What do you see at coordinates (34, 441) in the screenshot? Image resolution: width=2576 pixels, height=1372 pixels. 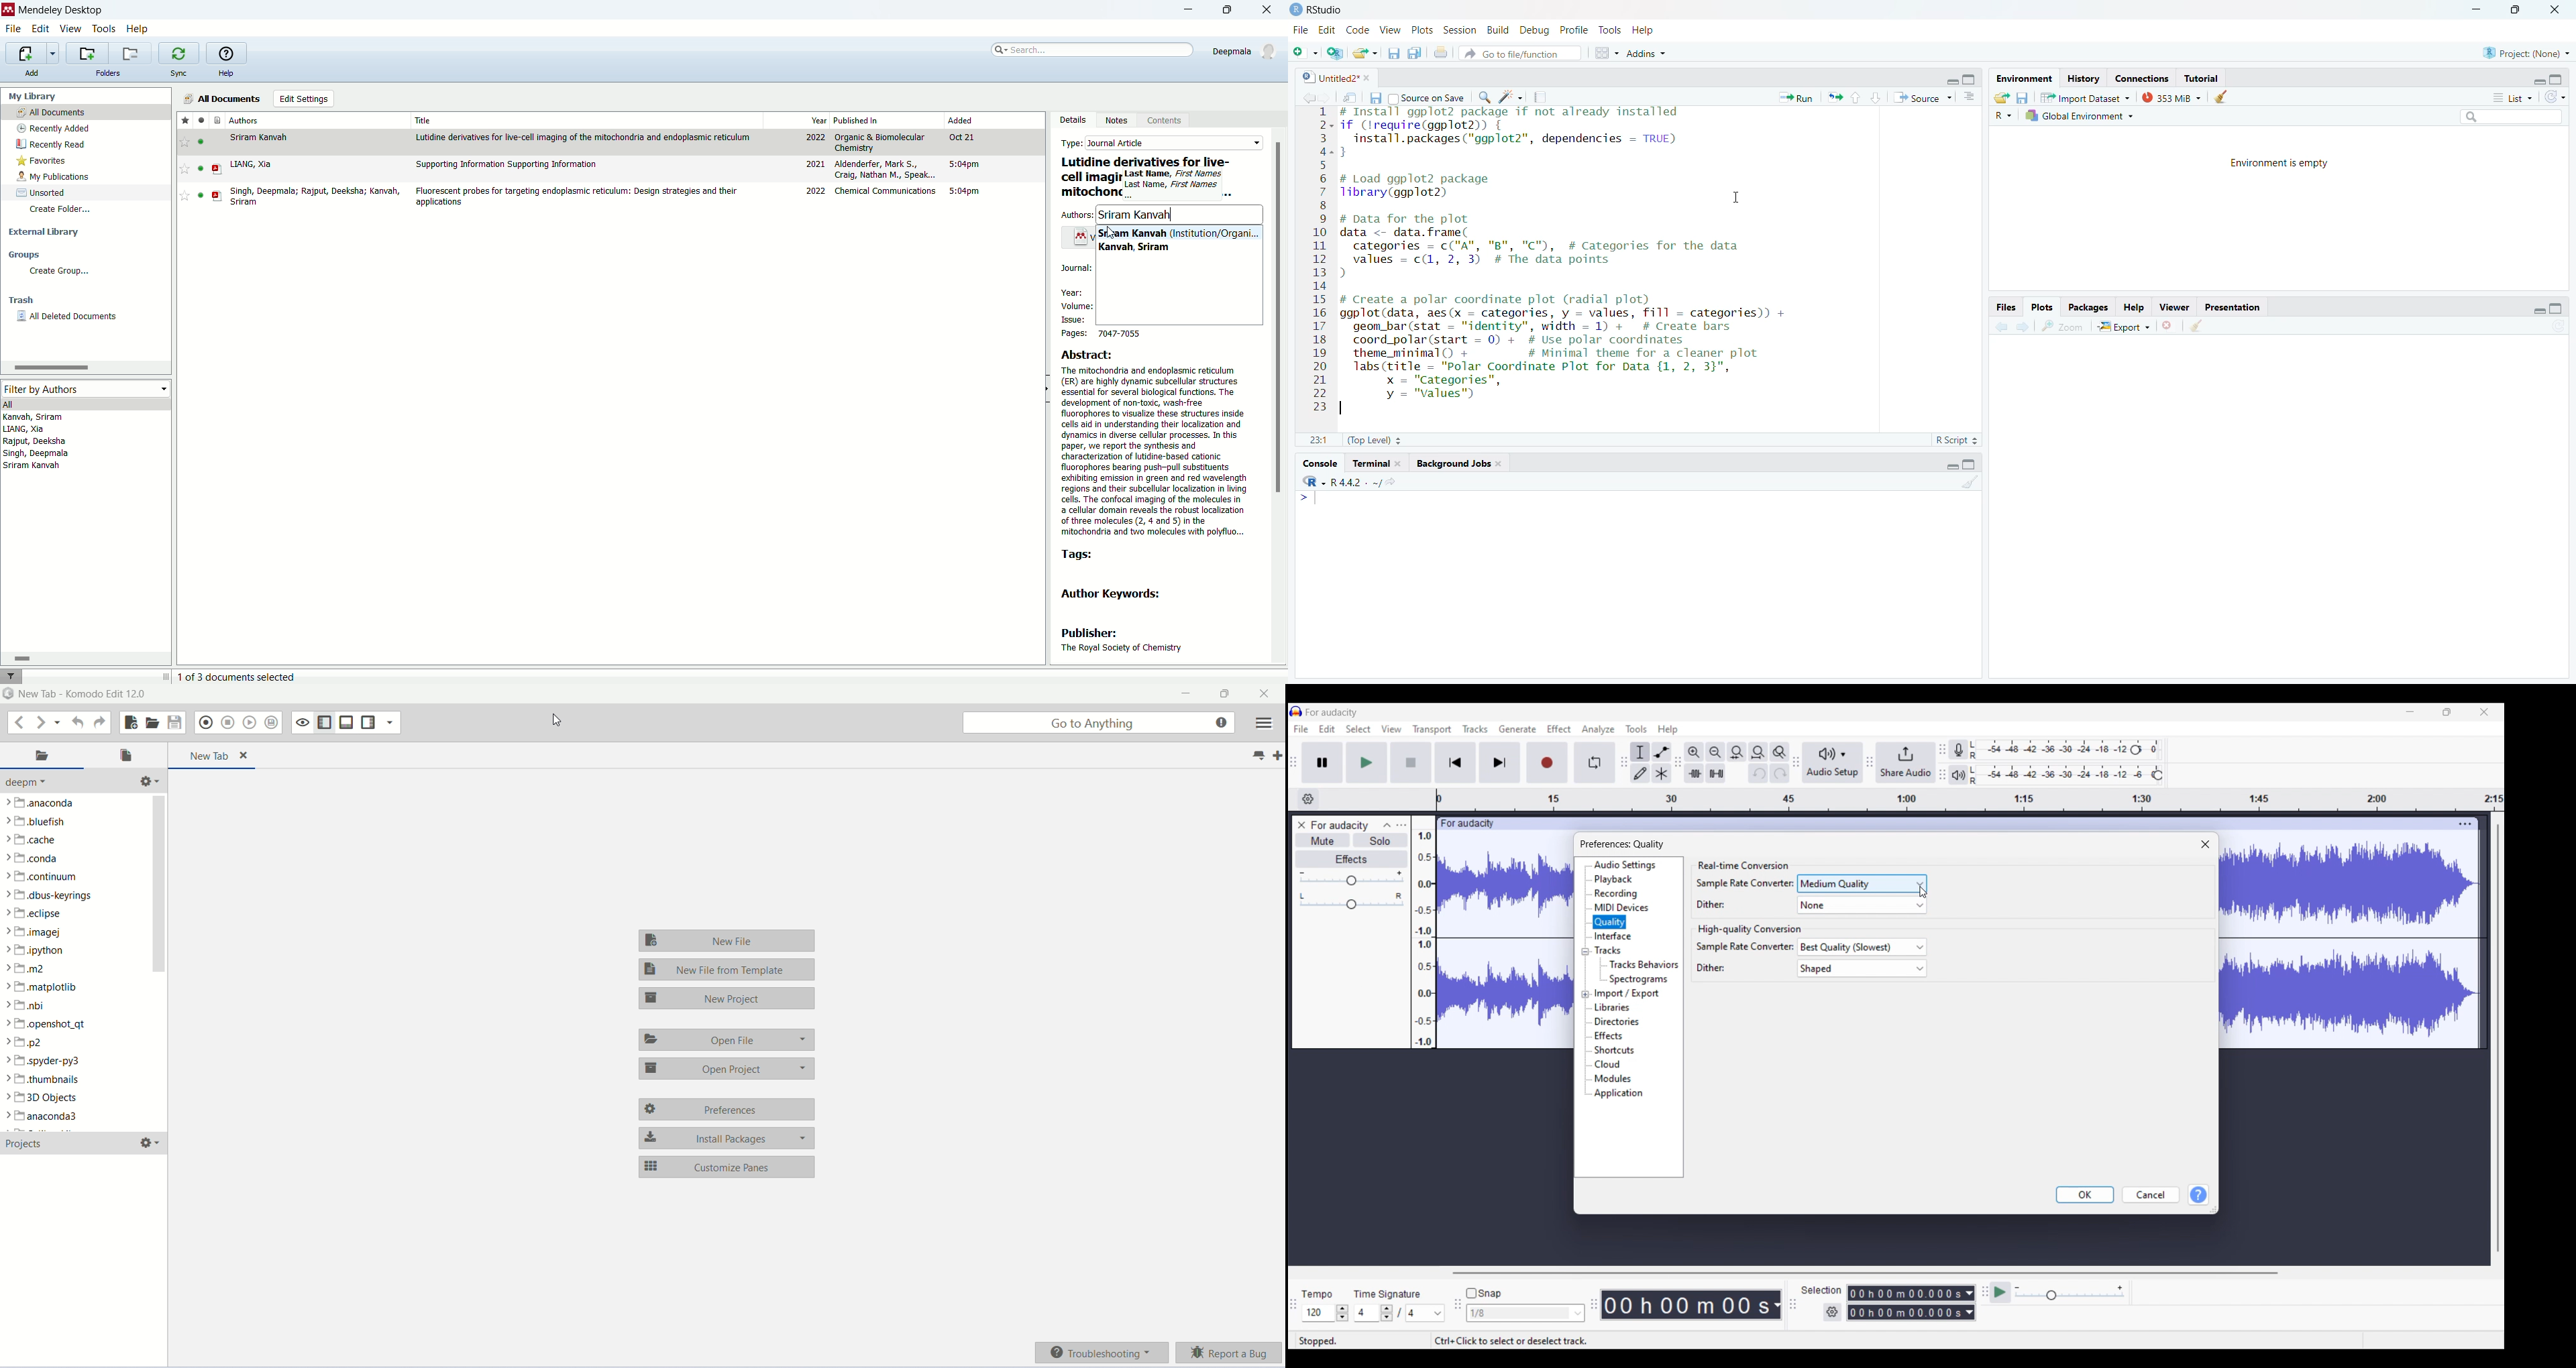 I see `Rajput, Deeksha` at bounding box center [34, 441].